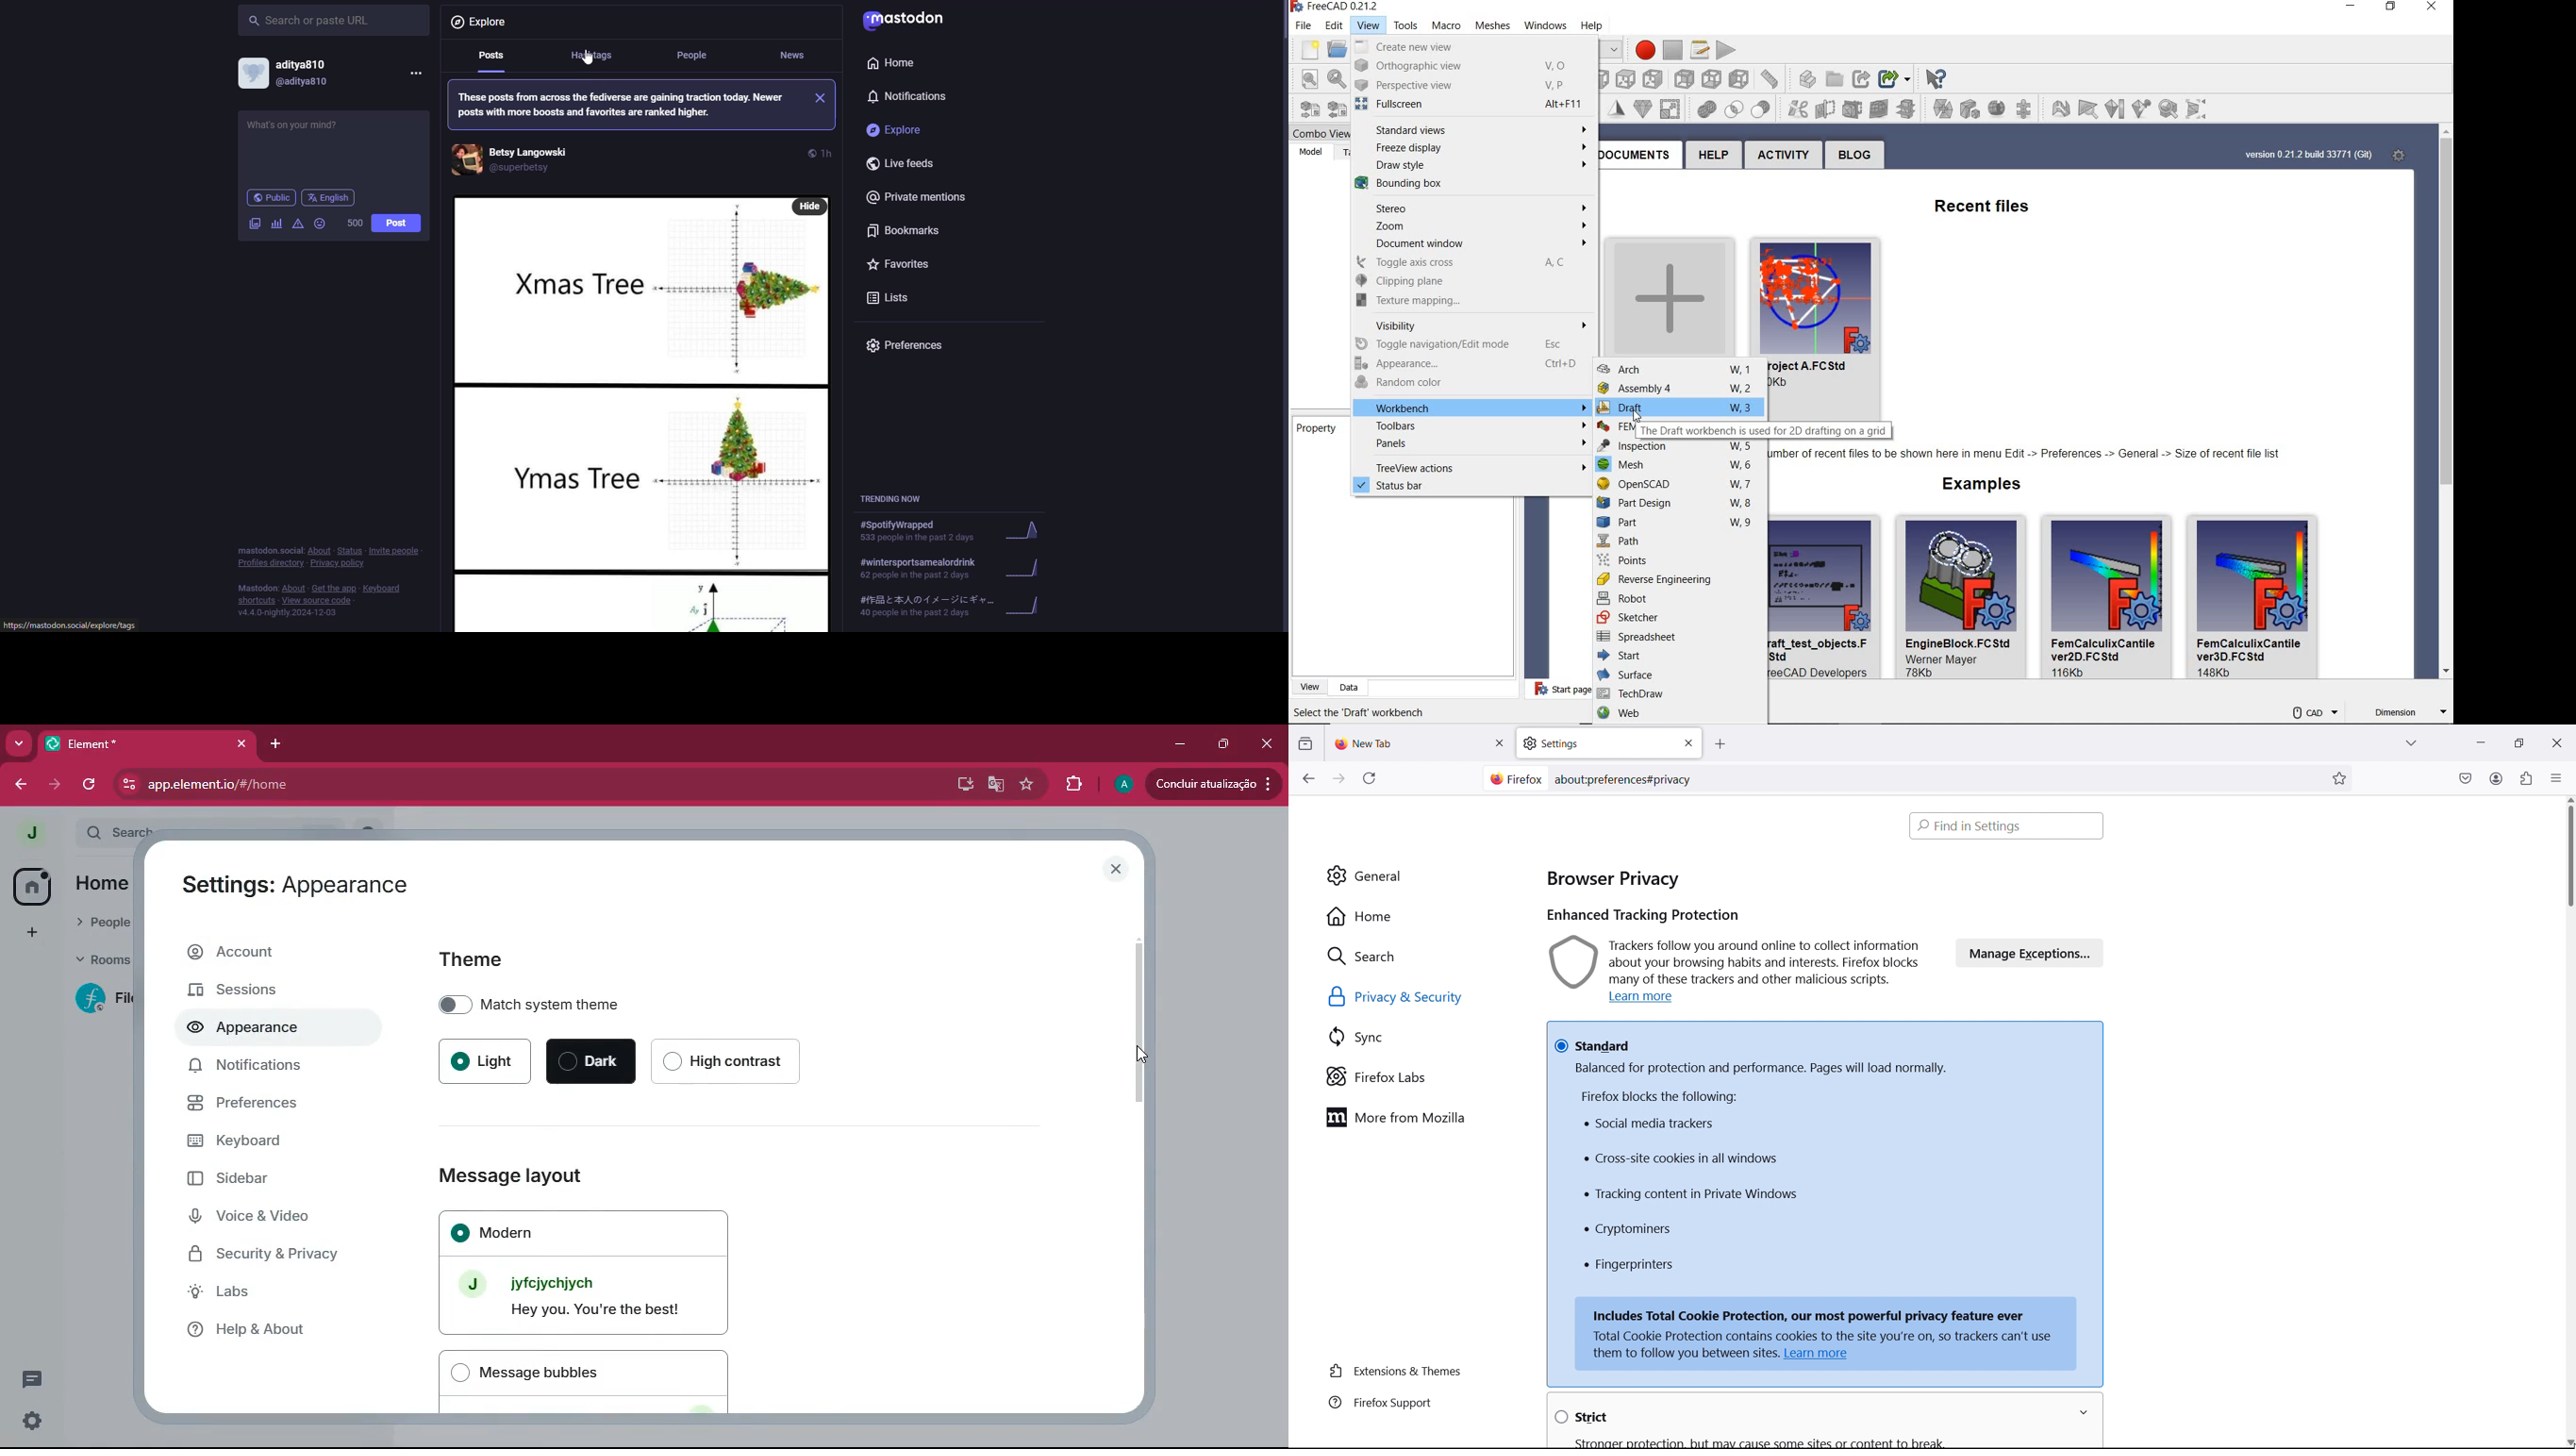 This screenshot has width=2576, height=1456. What do you see at coordinates (32, 886) in the screenshot?
I see `home` at bounding box center [32, 886].